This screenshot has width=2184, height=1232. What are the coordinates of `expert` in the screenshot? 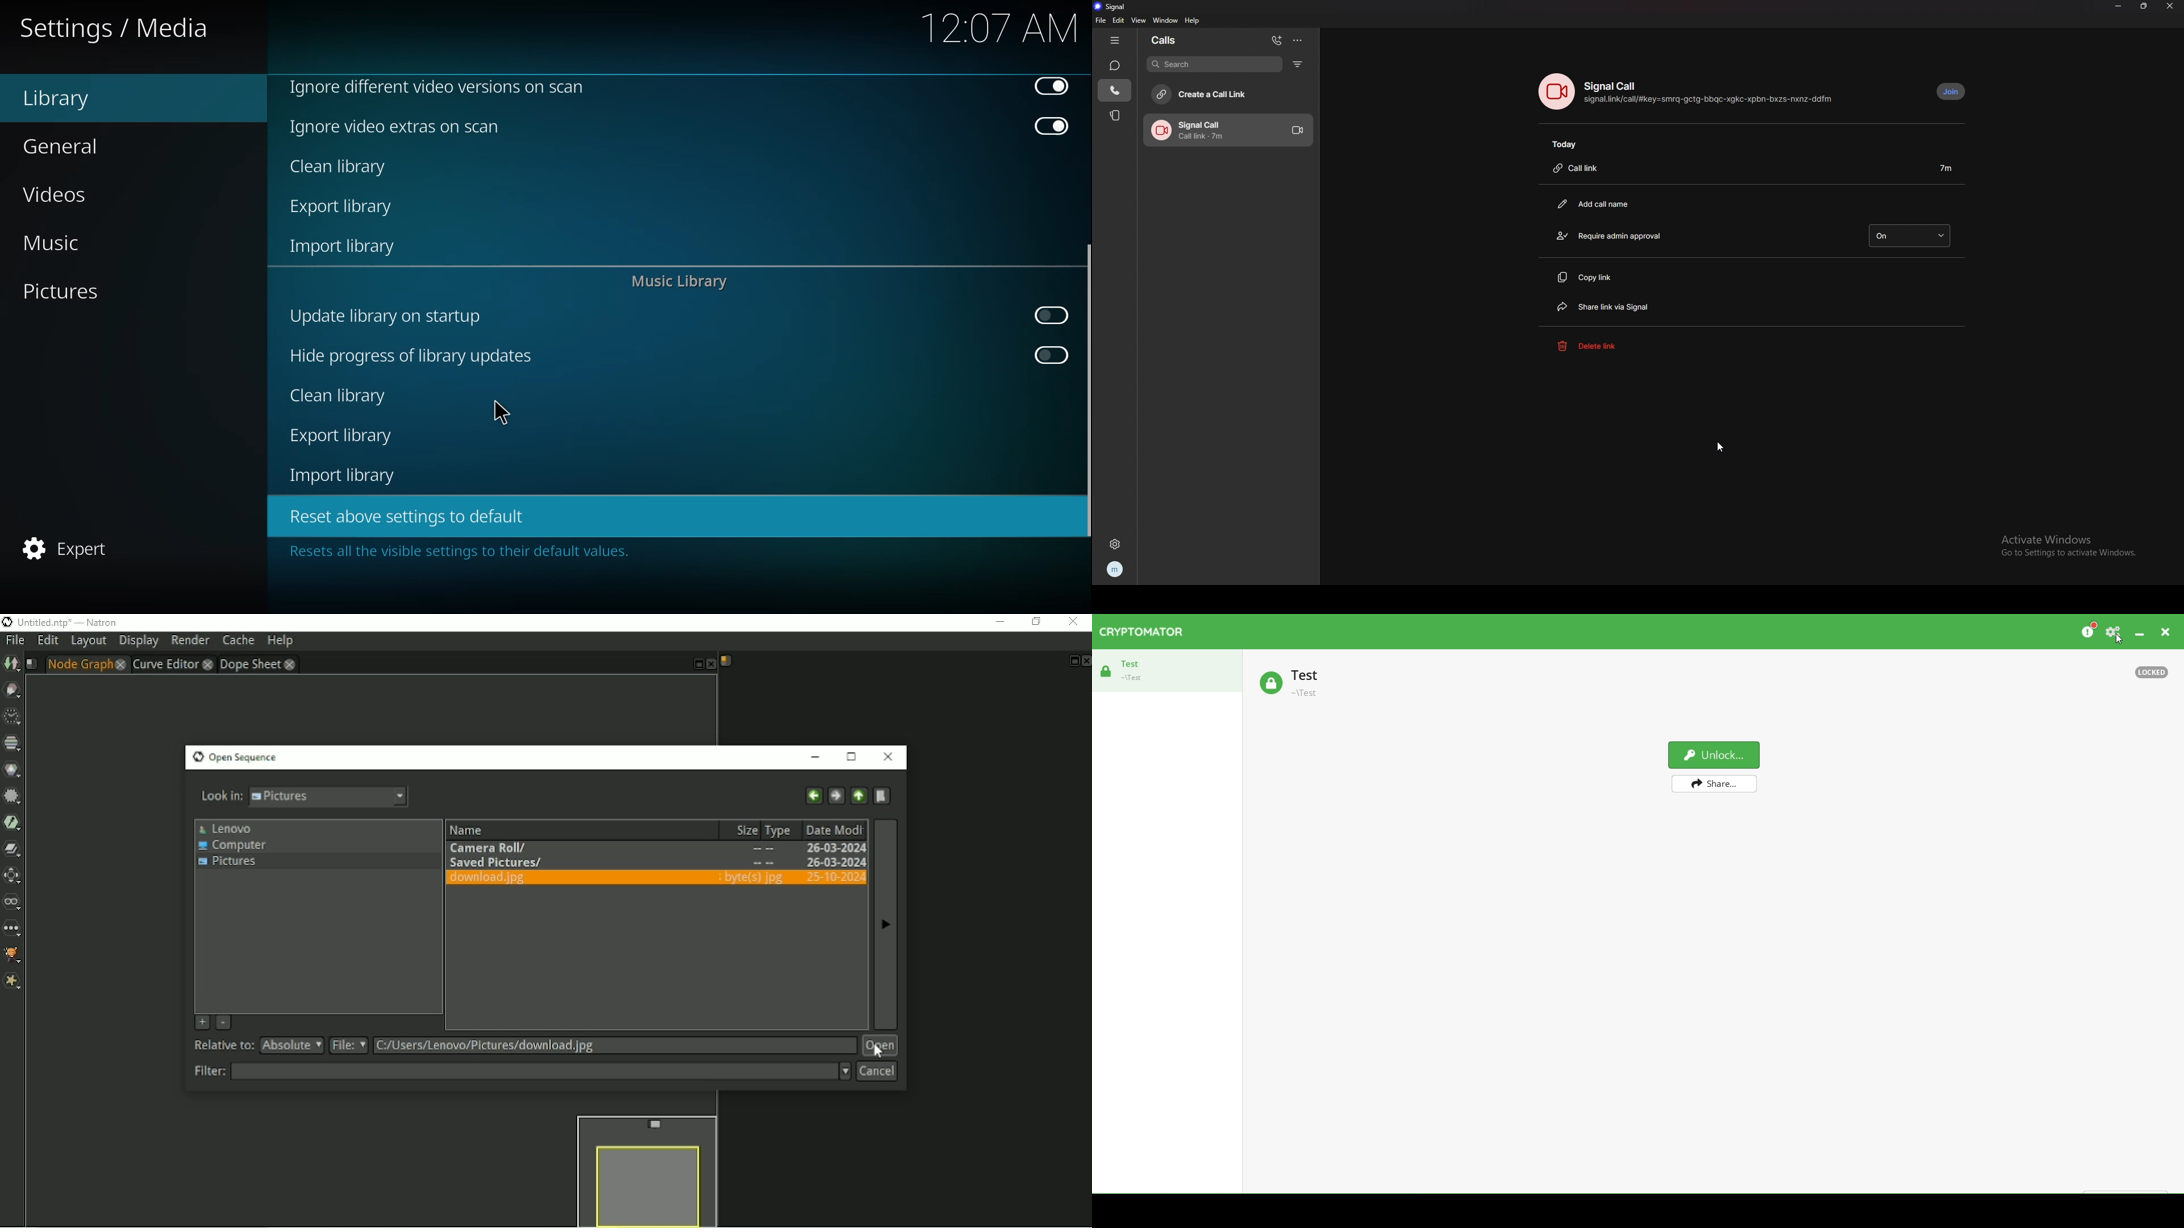 It's located at (65, 549).